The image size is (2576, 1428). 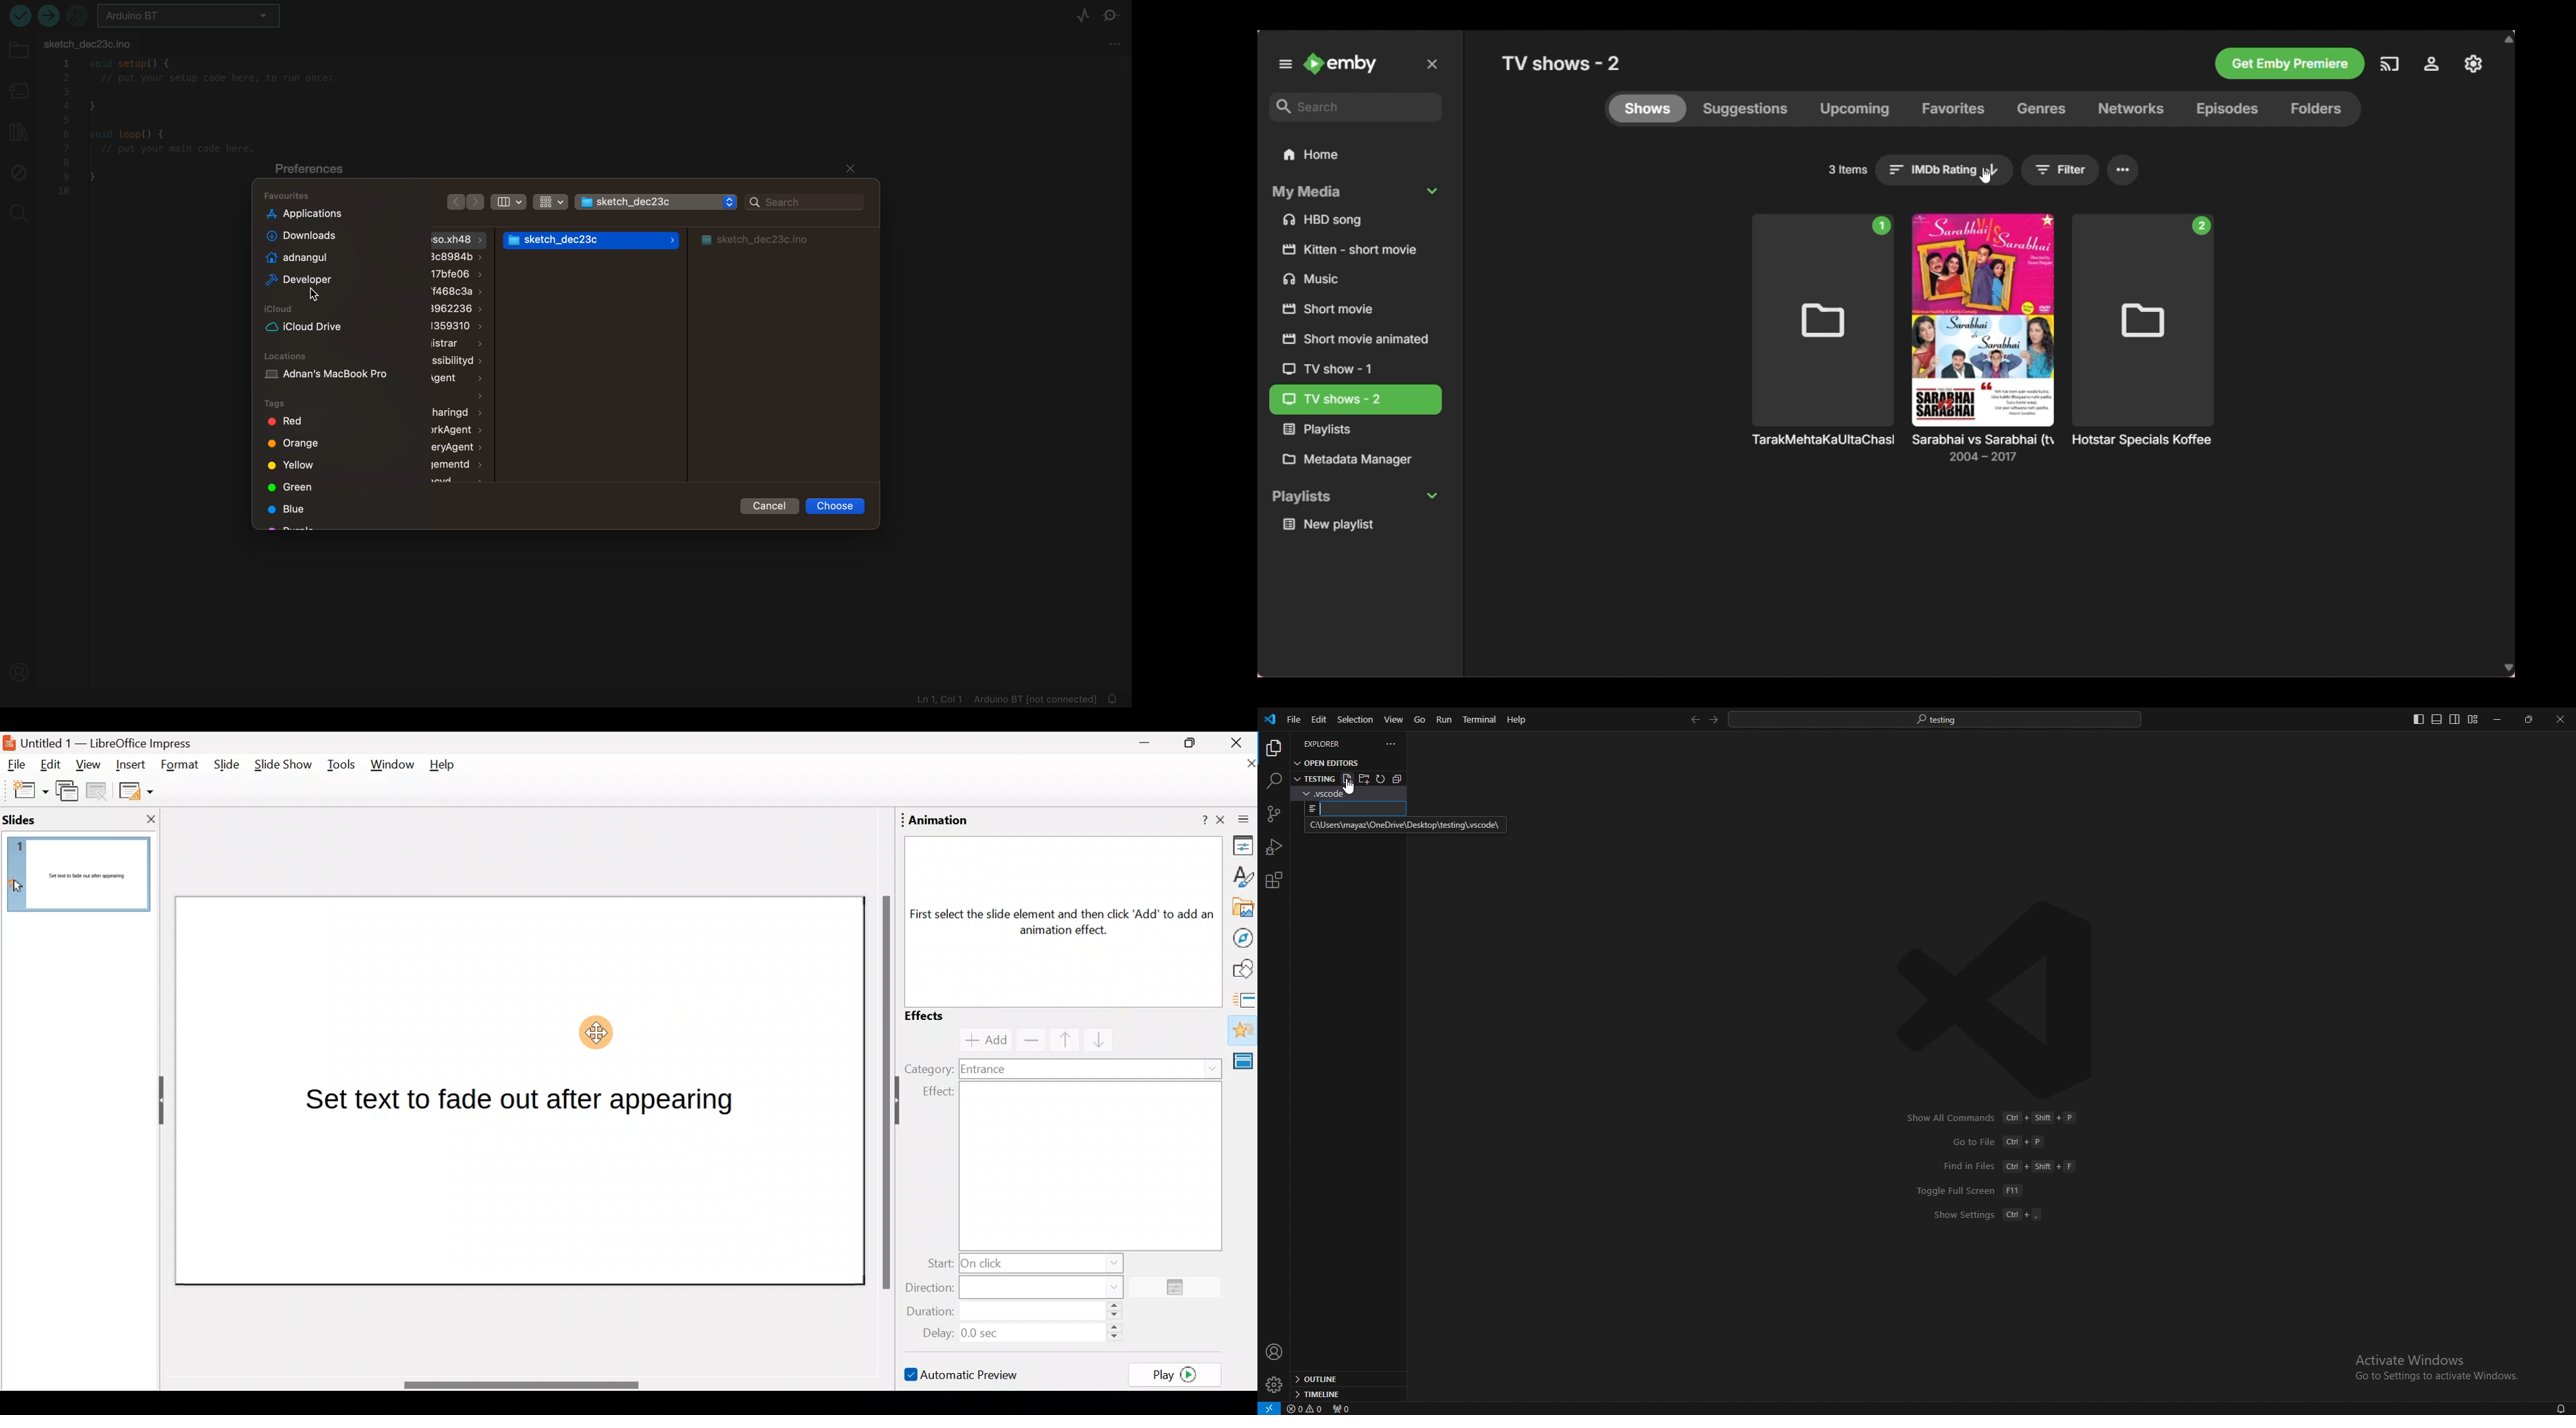 What do you see at coordinates (1268, 1407) in the screenshot?
I see `open a remote window` at bounding box center [1268, 1407].